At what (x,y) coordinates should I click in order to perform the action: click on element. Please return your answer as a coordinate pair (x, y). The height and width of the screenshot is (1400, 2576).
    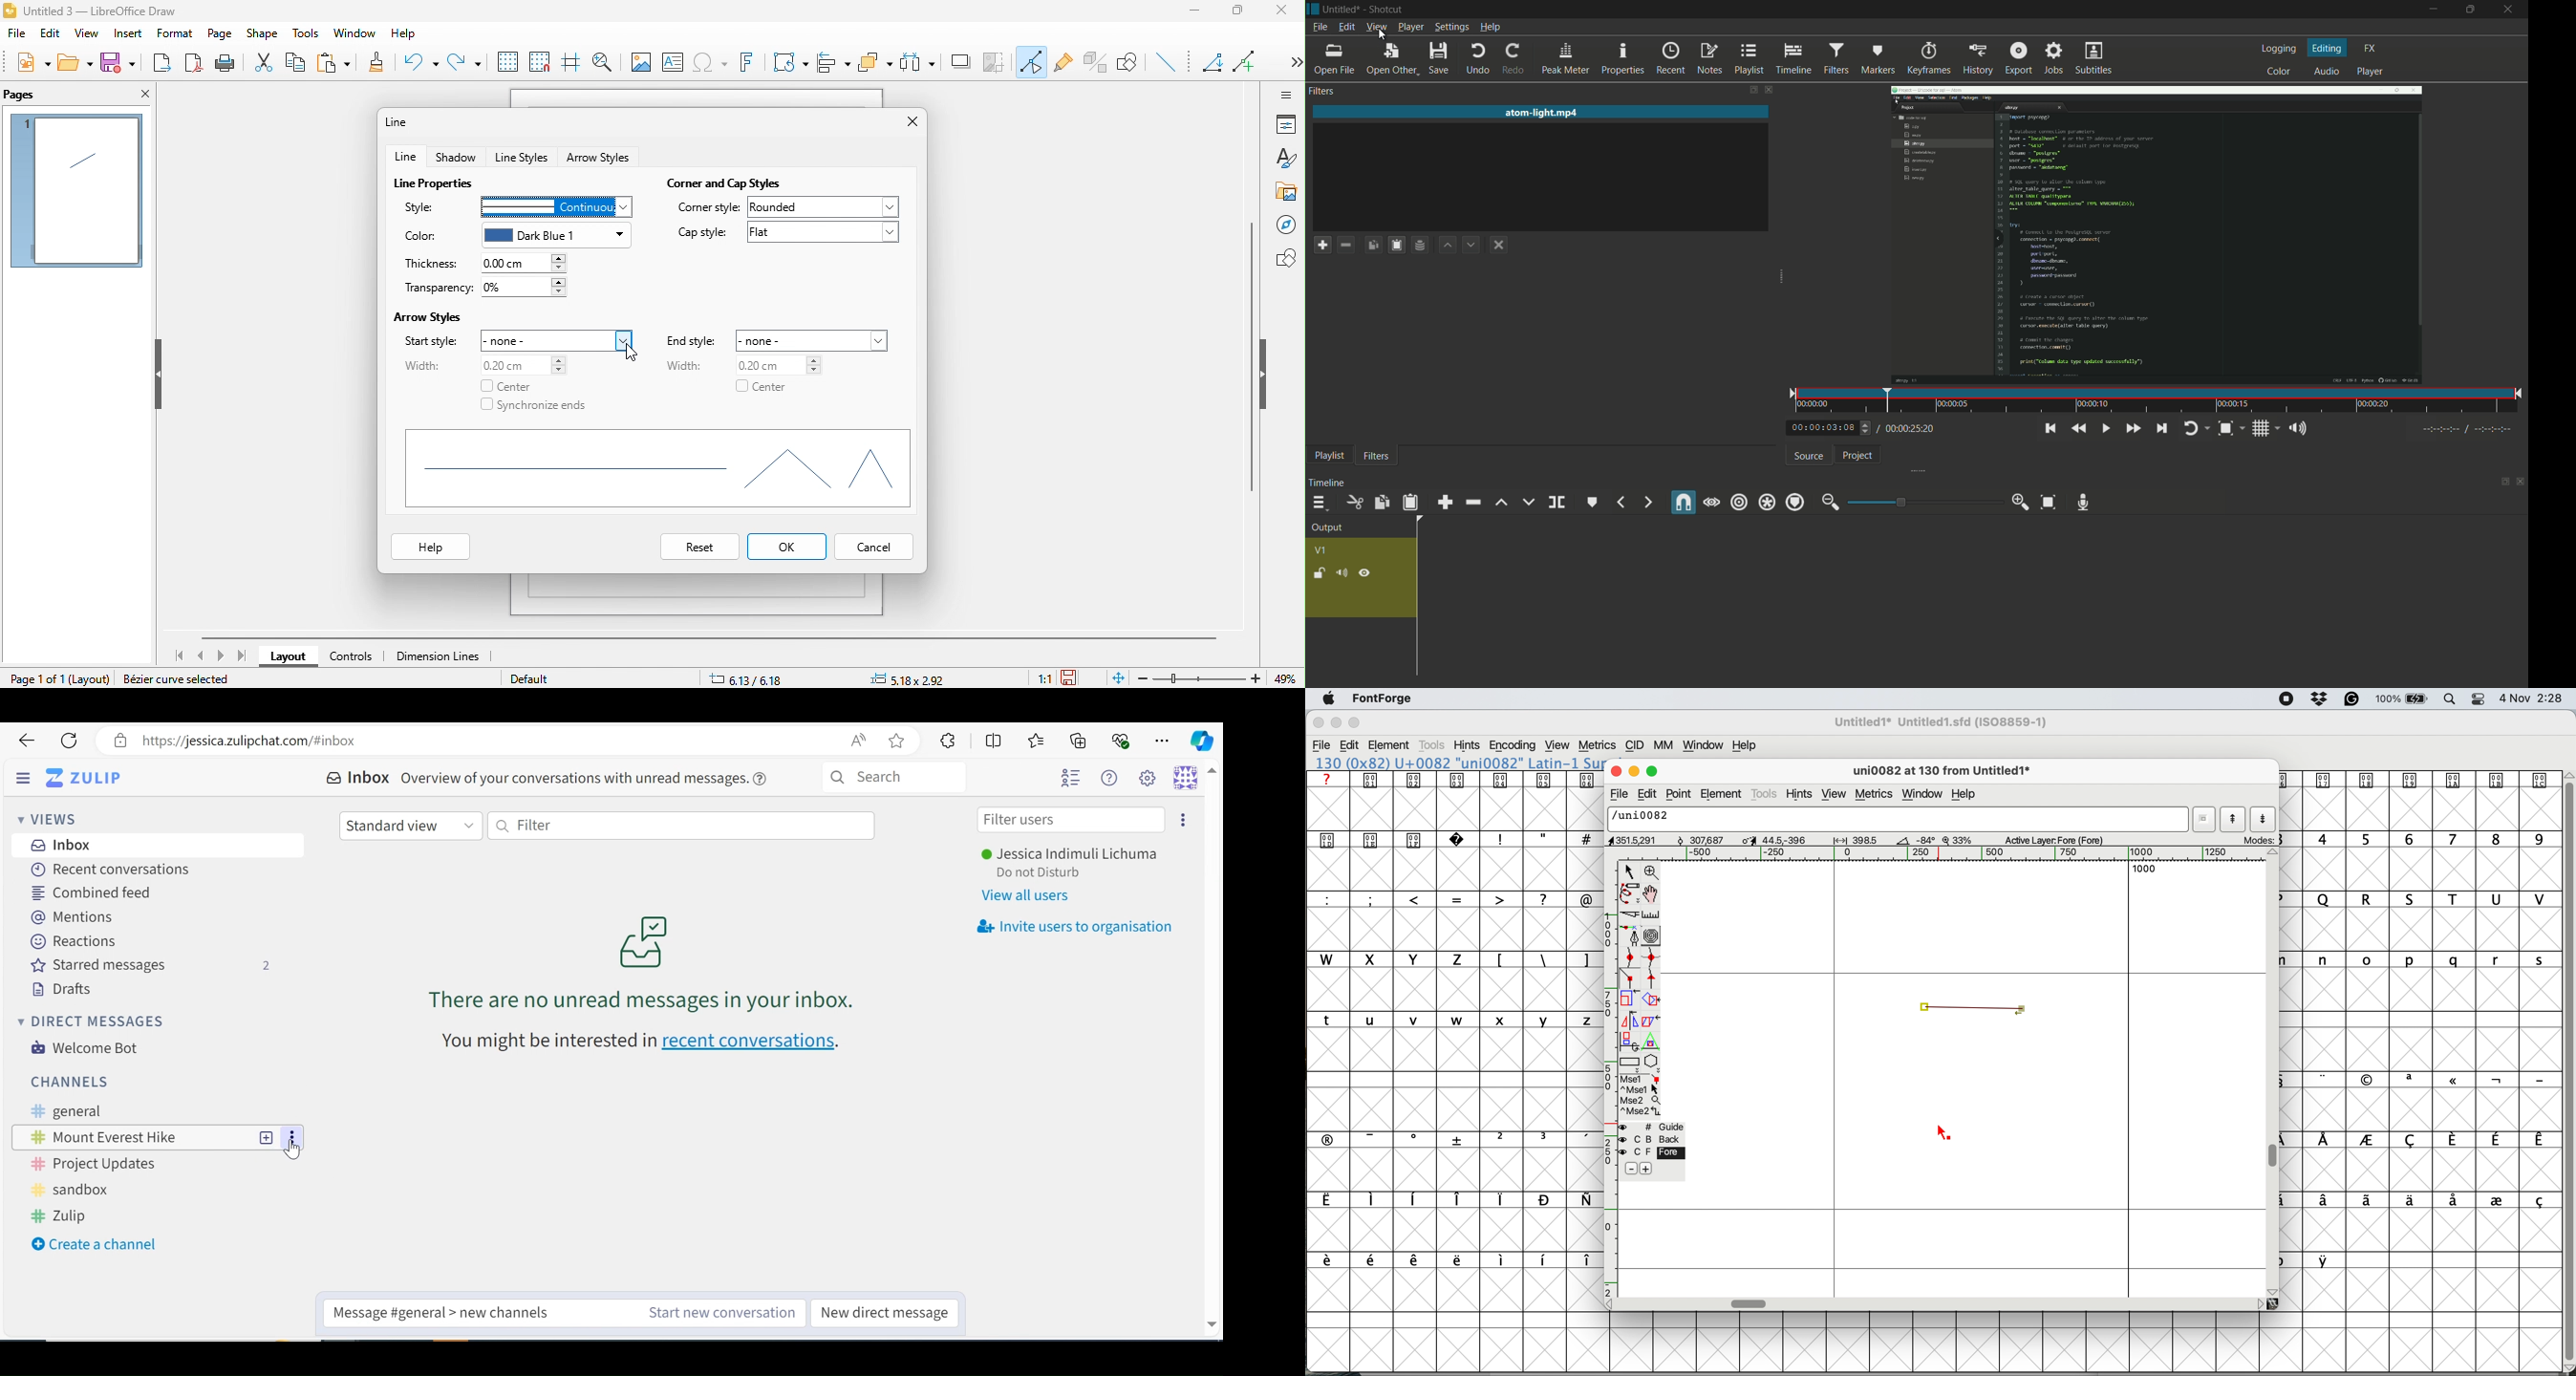
    Looking at the image, I should click on (1723, 793).